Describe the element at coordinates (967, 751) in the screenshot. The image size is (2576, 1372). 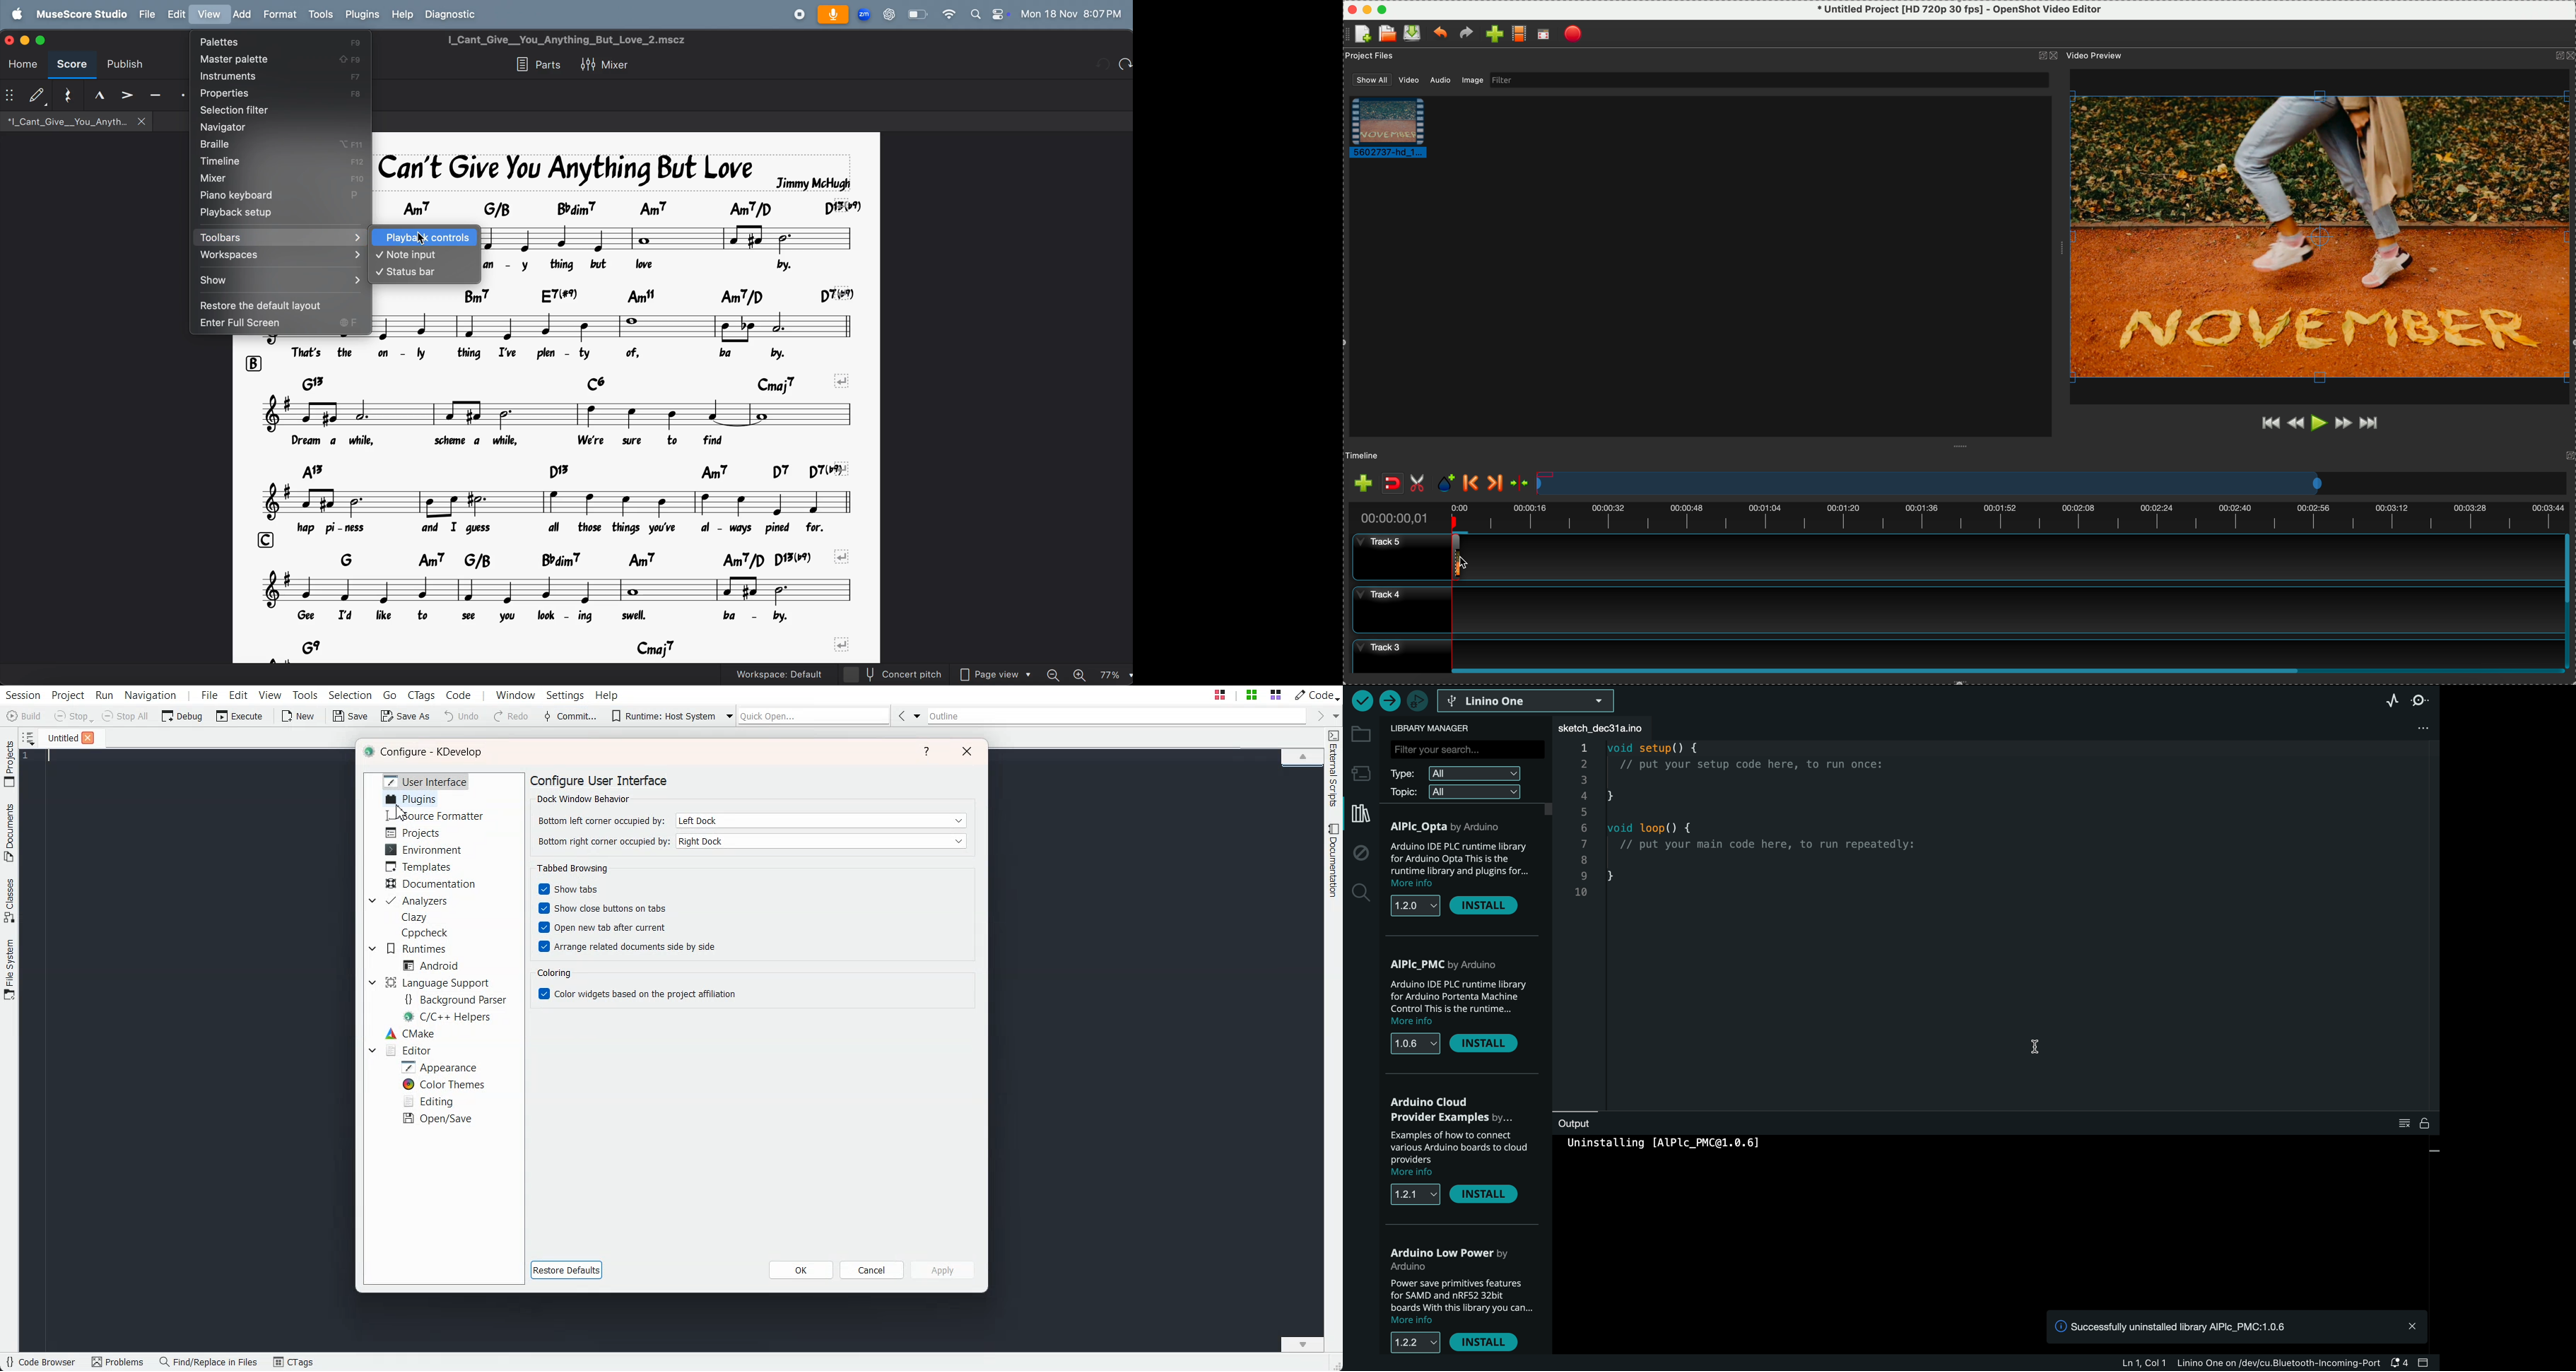
I see `Close` at that location.